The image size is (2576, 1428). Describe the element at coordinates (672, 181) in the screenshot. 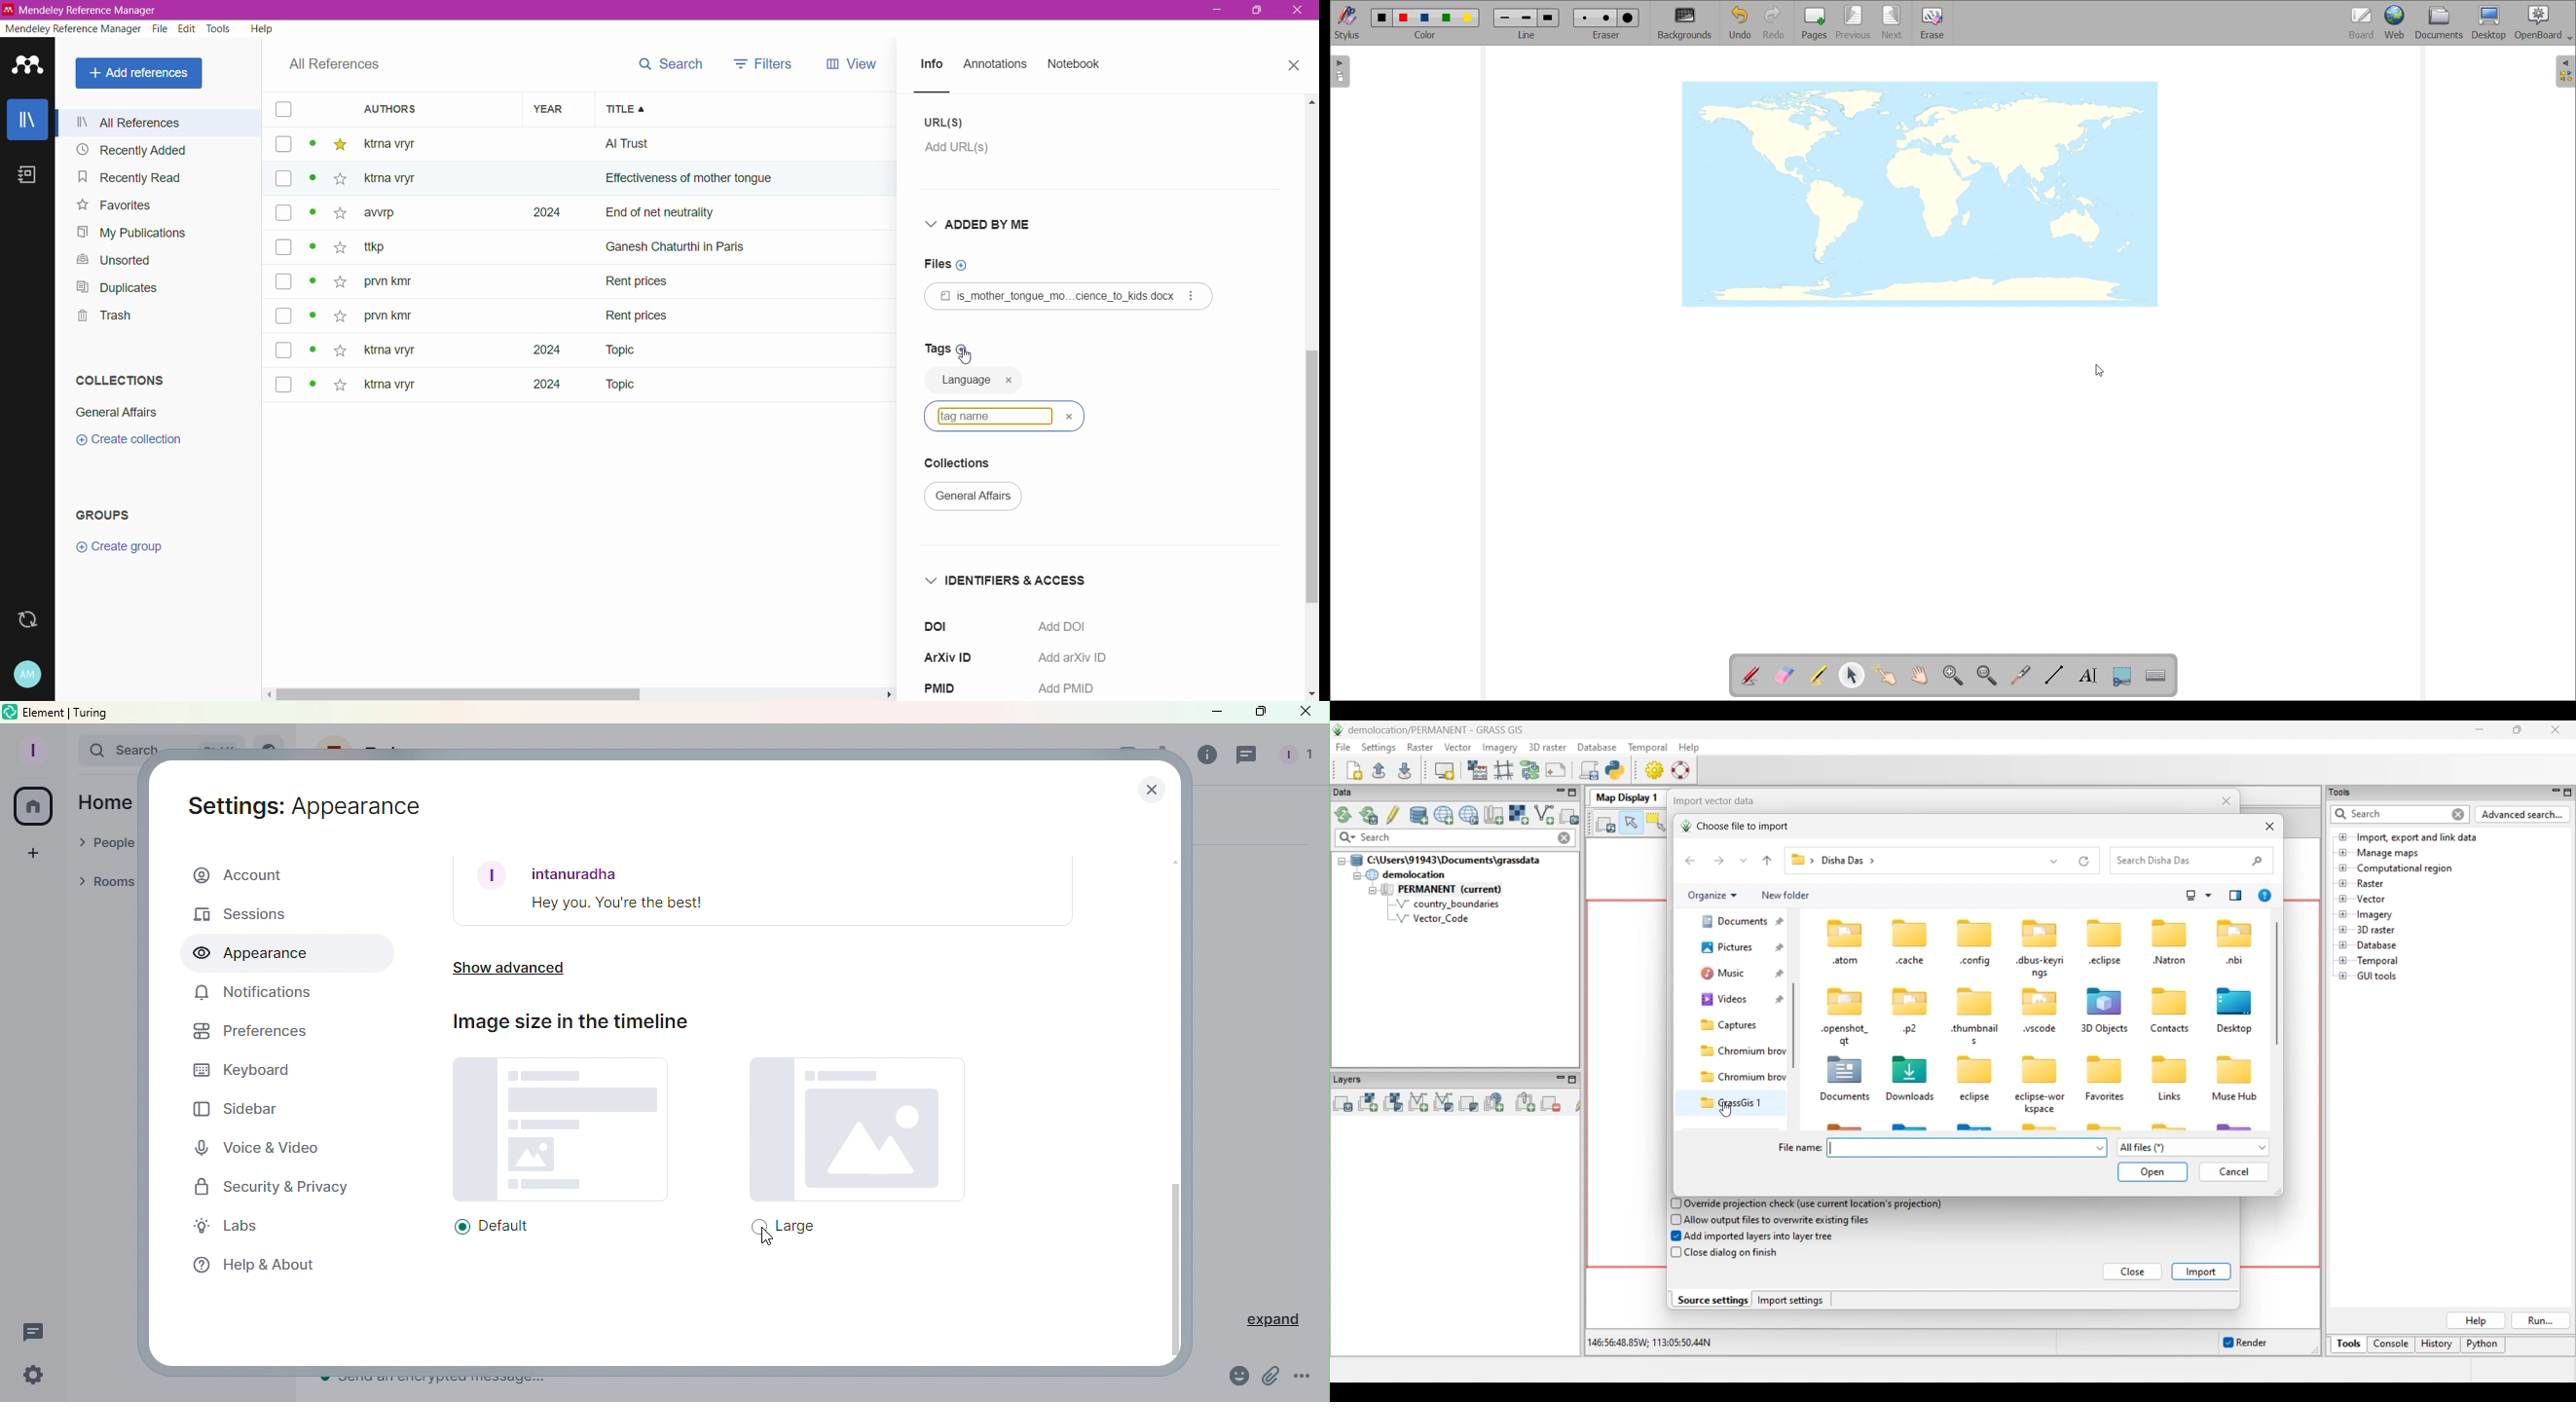

I see `effectiveness of mother ton` at that location.